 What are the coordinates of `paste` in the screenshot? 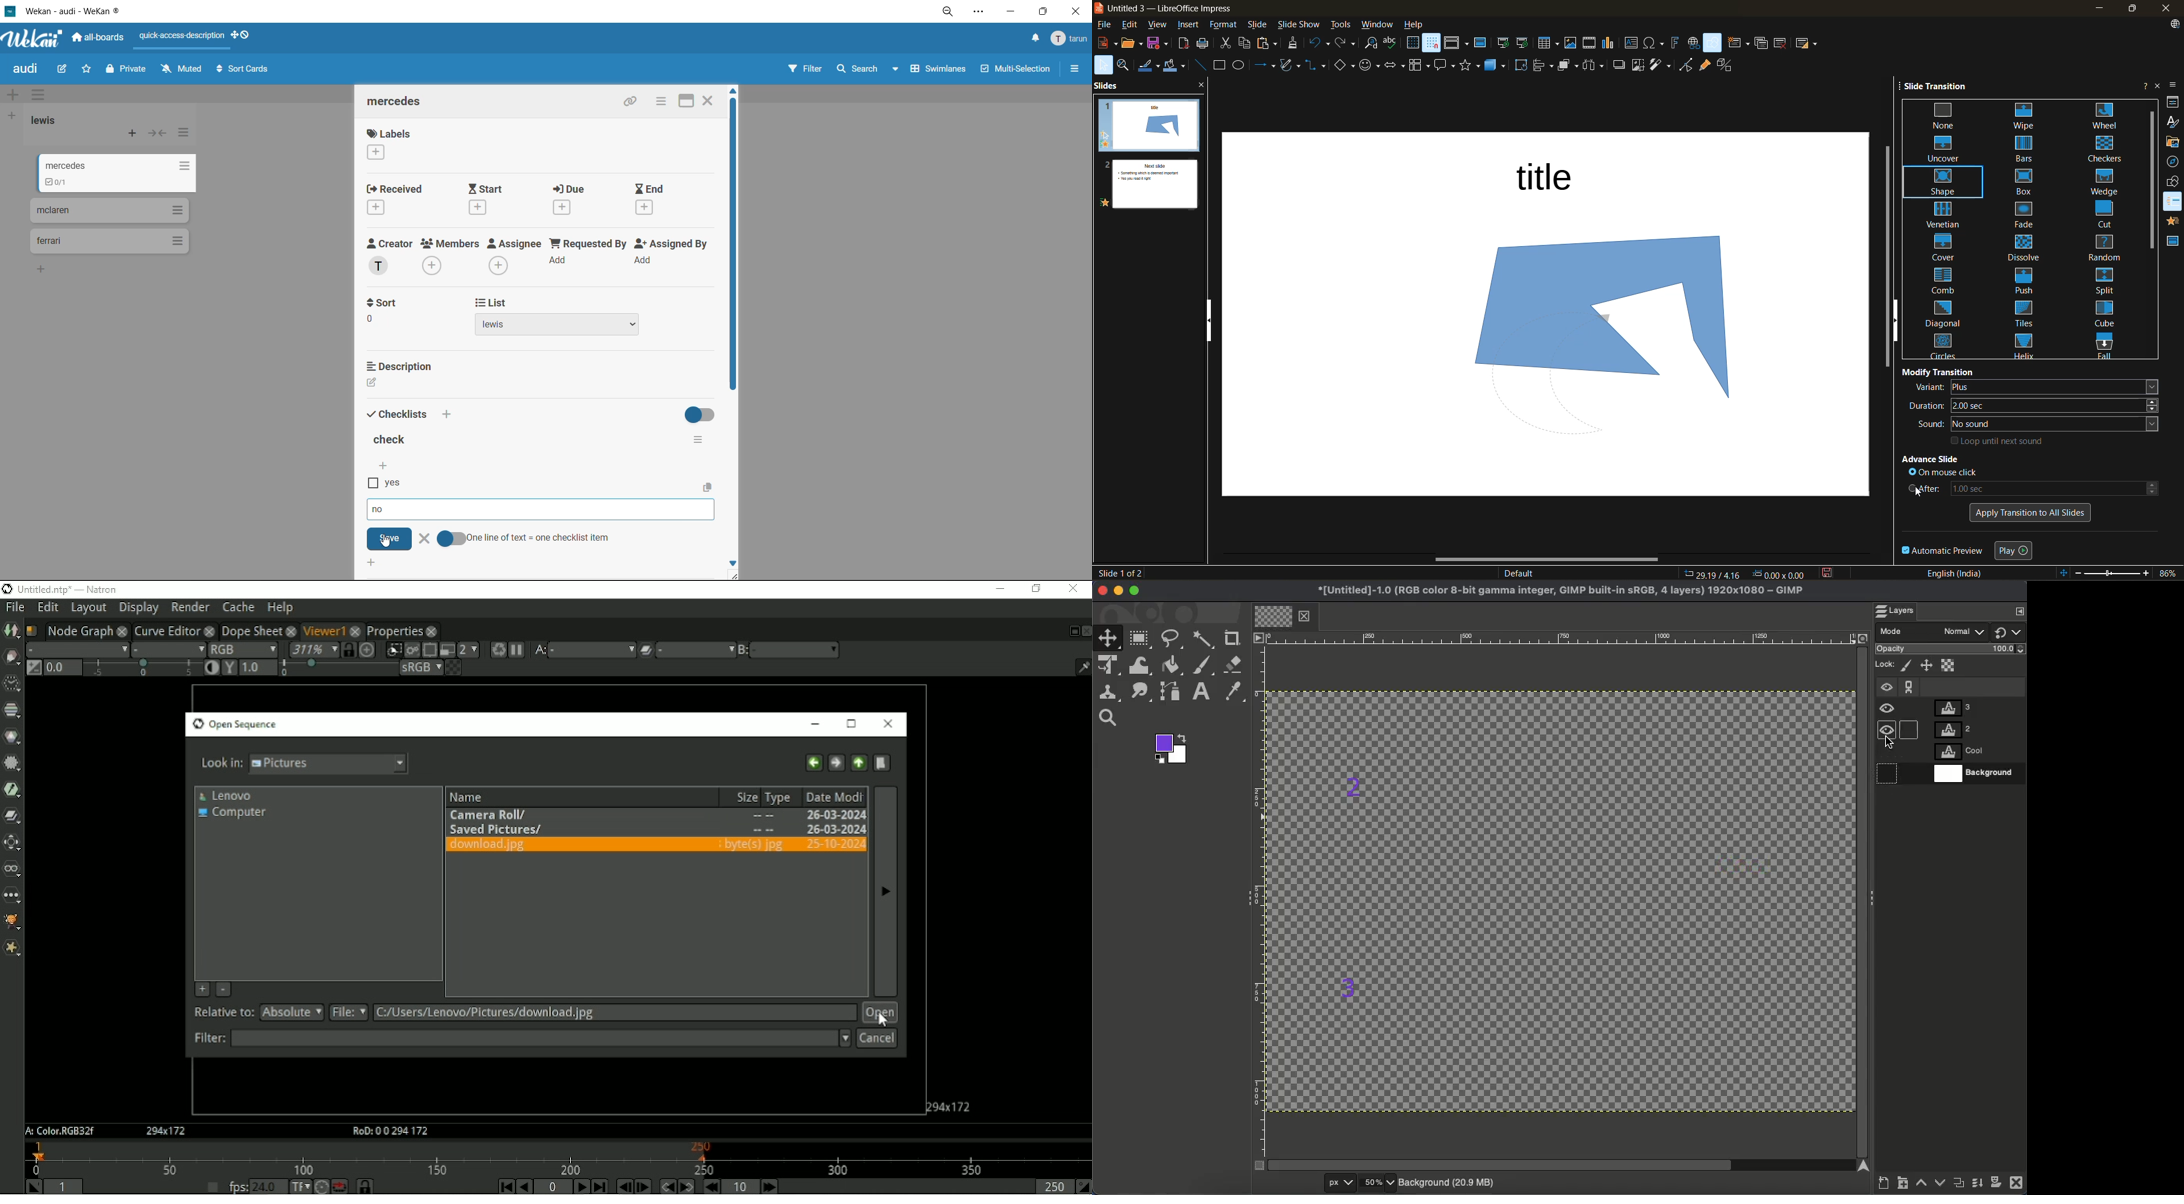 It's located at (1268, 44).